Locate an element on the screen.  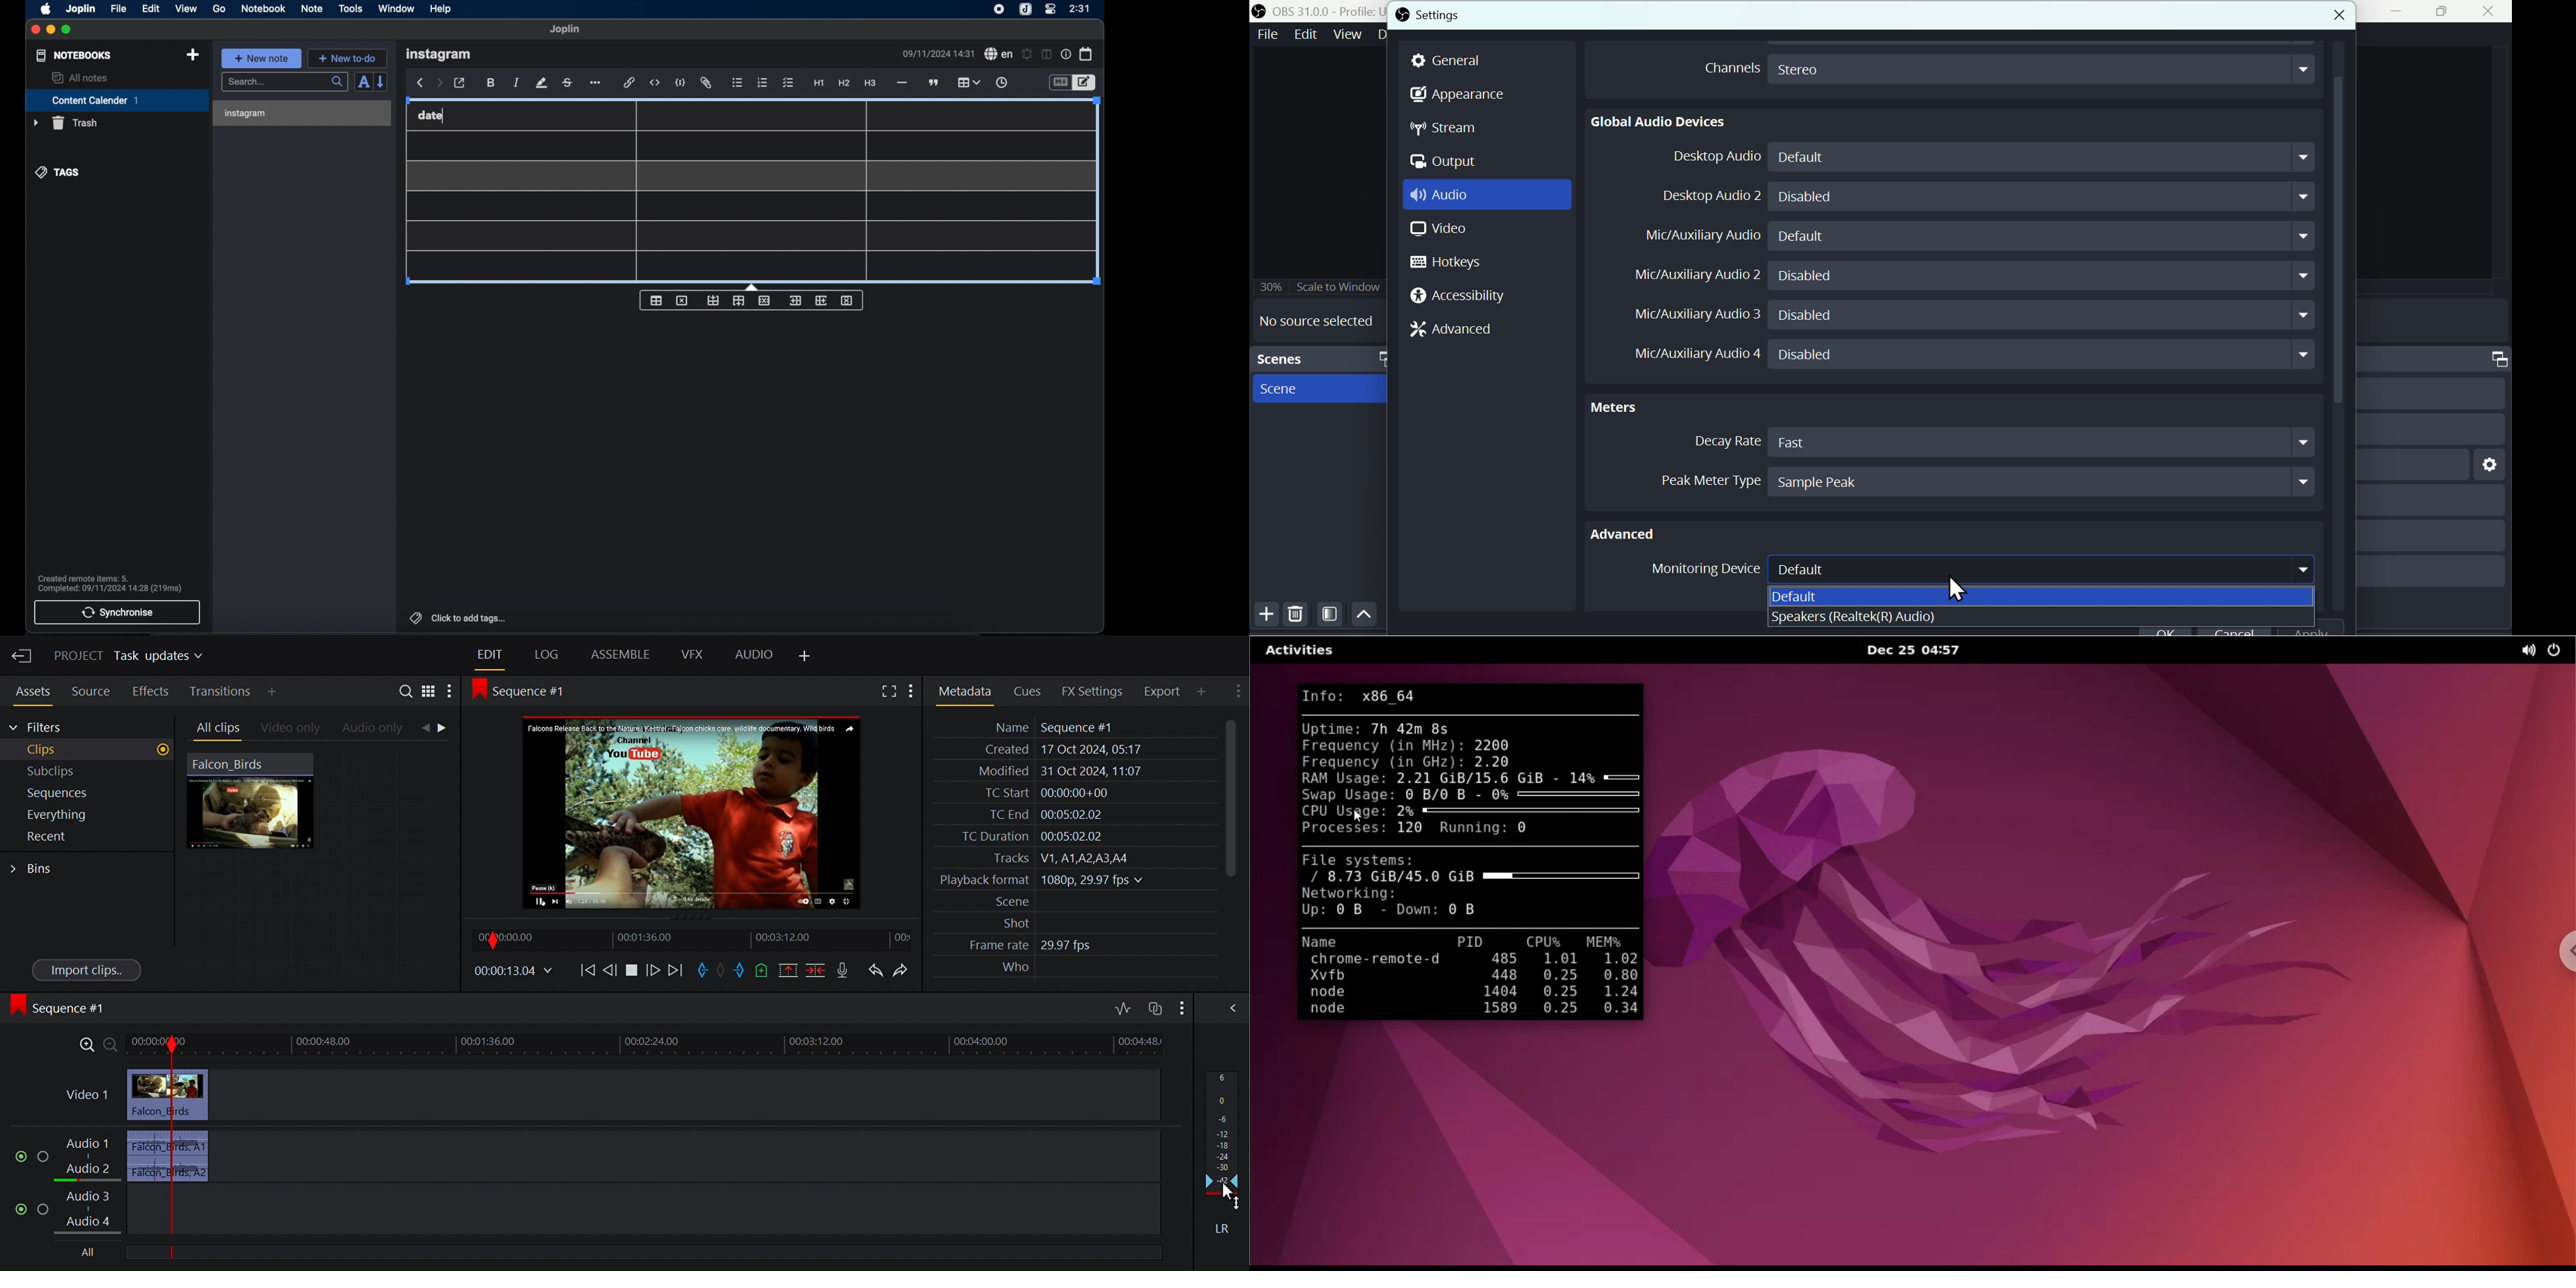
Who is located at coordinates (1014, 968).